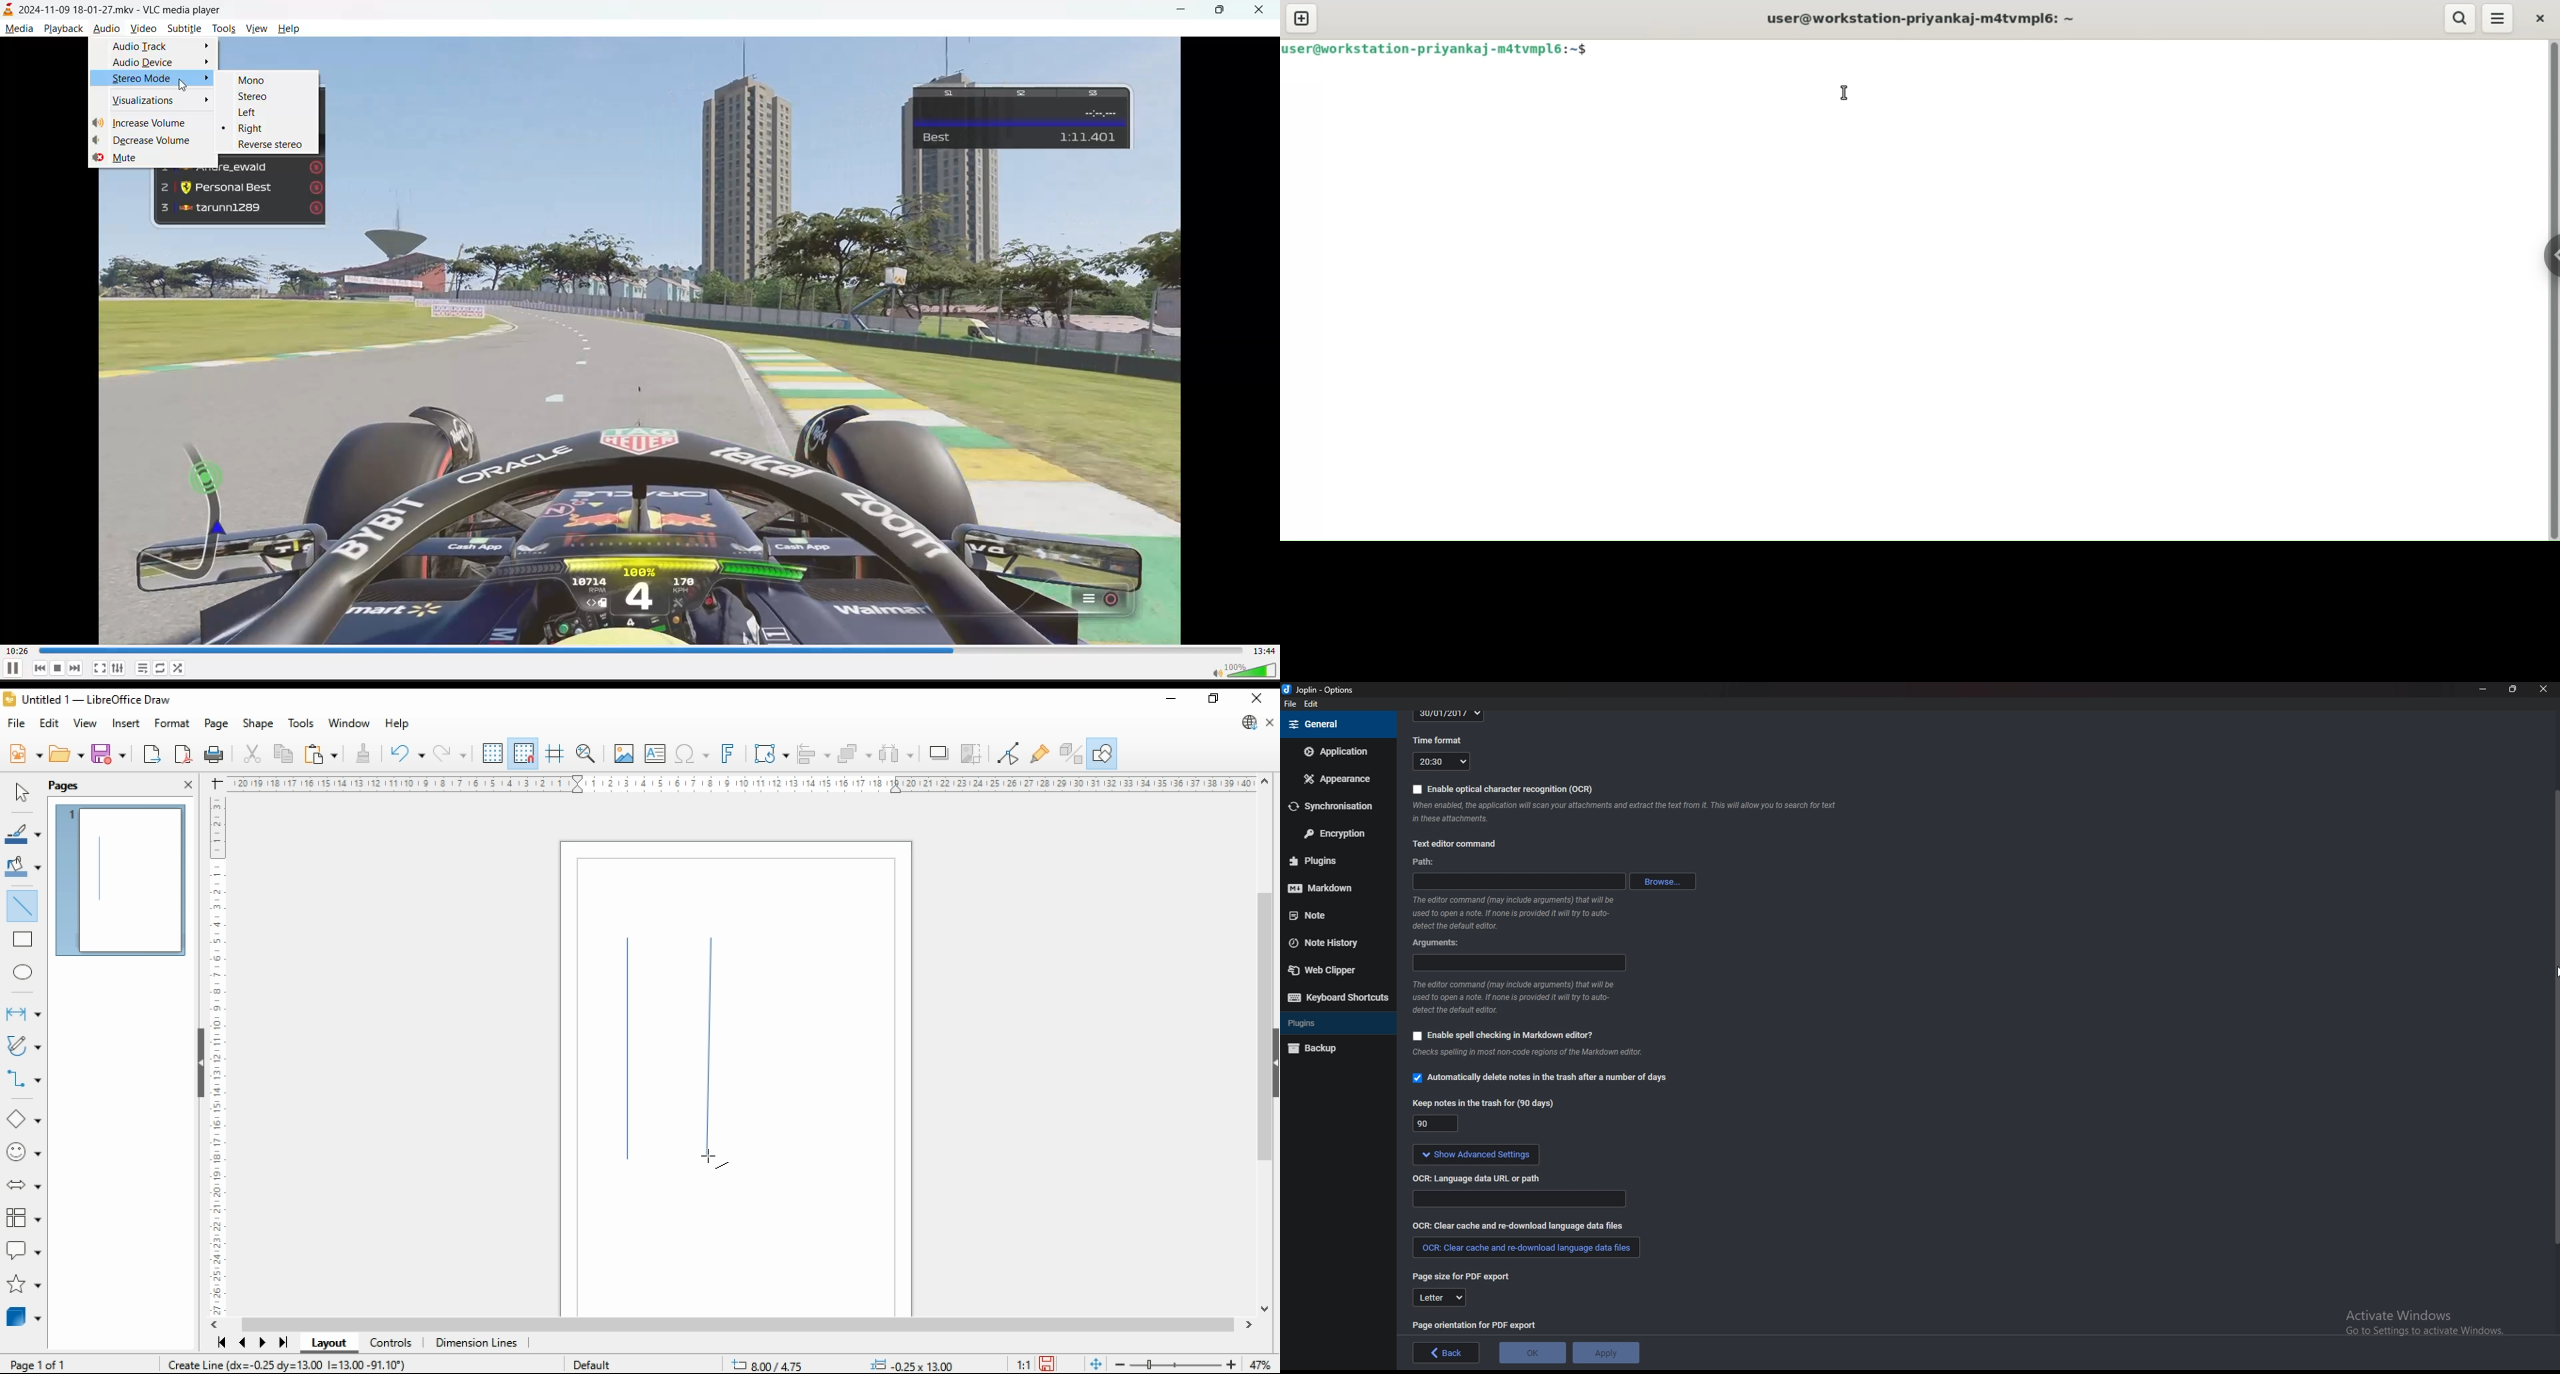 This screenshot has height=1400, width=2576. I want to click on Untitled 1 - LibreOffice Draw, so click(86, 701).